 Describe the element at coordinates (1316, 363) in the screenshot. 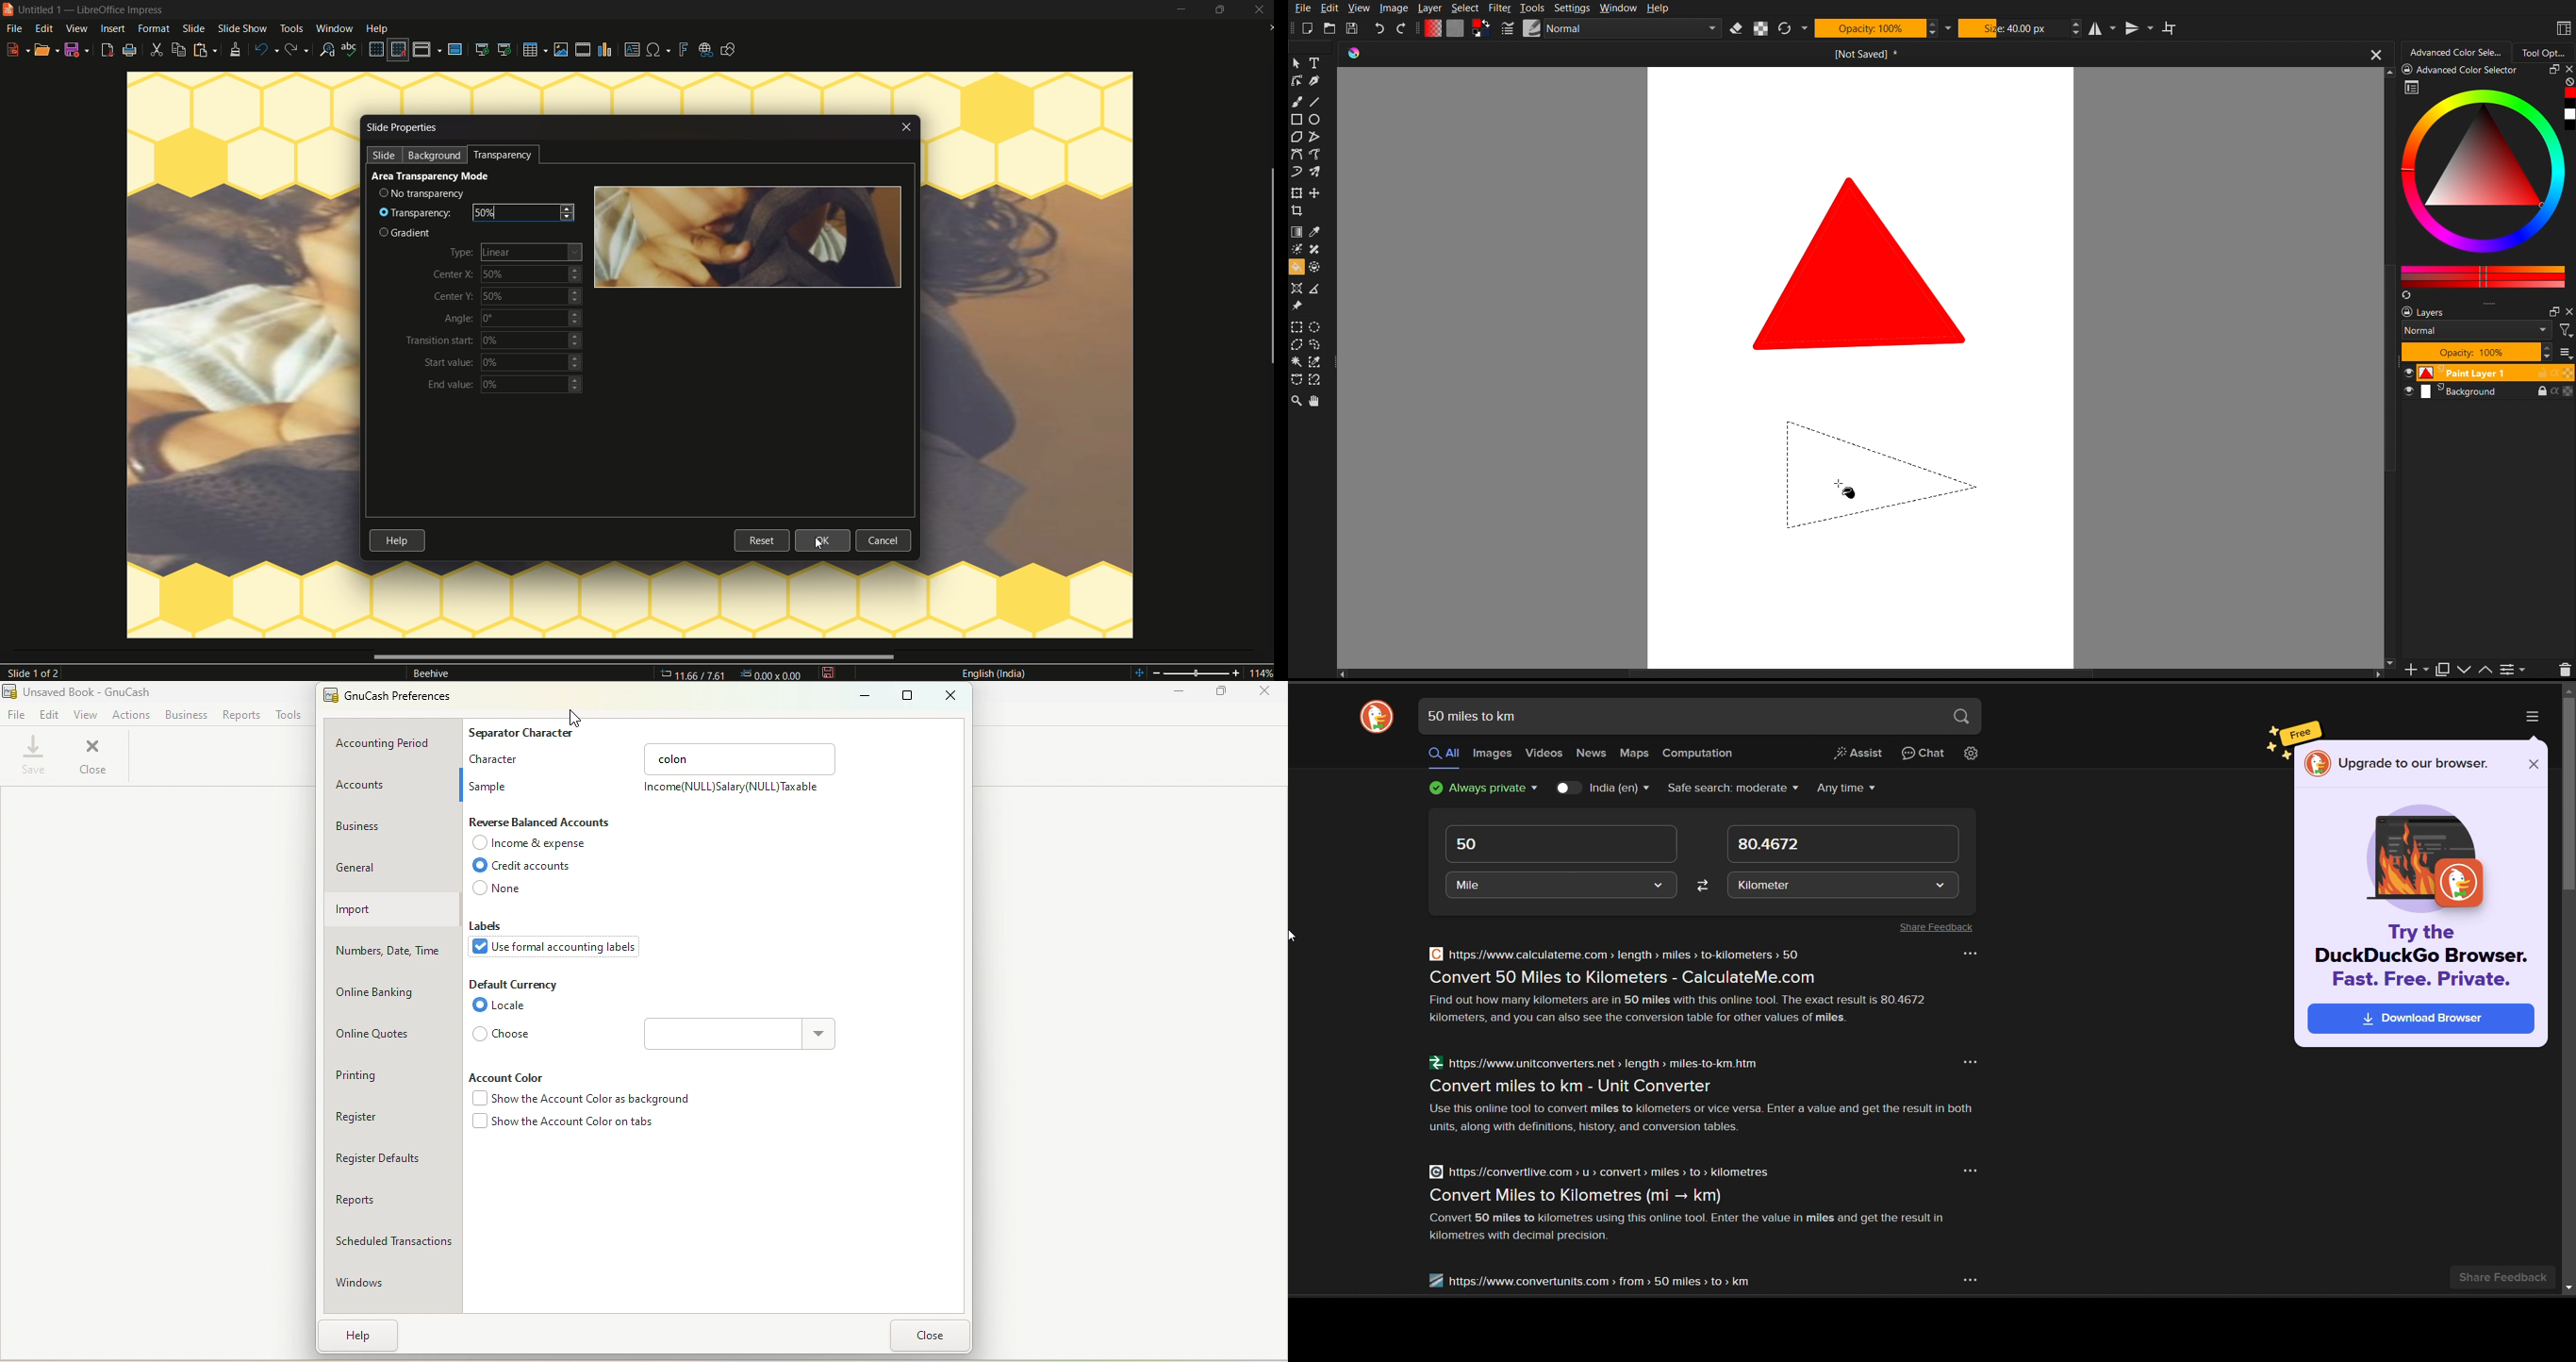

I see `Selection dropper` at that location.